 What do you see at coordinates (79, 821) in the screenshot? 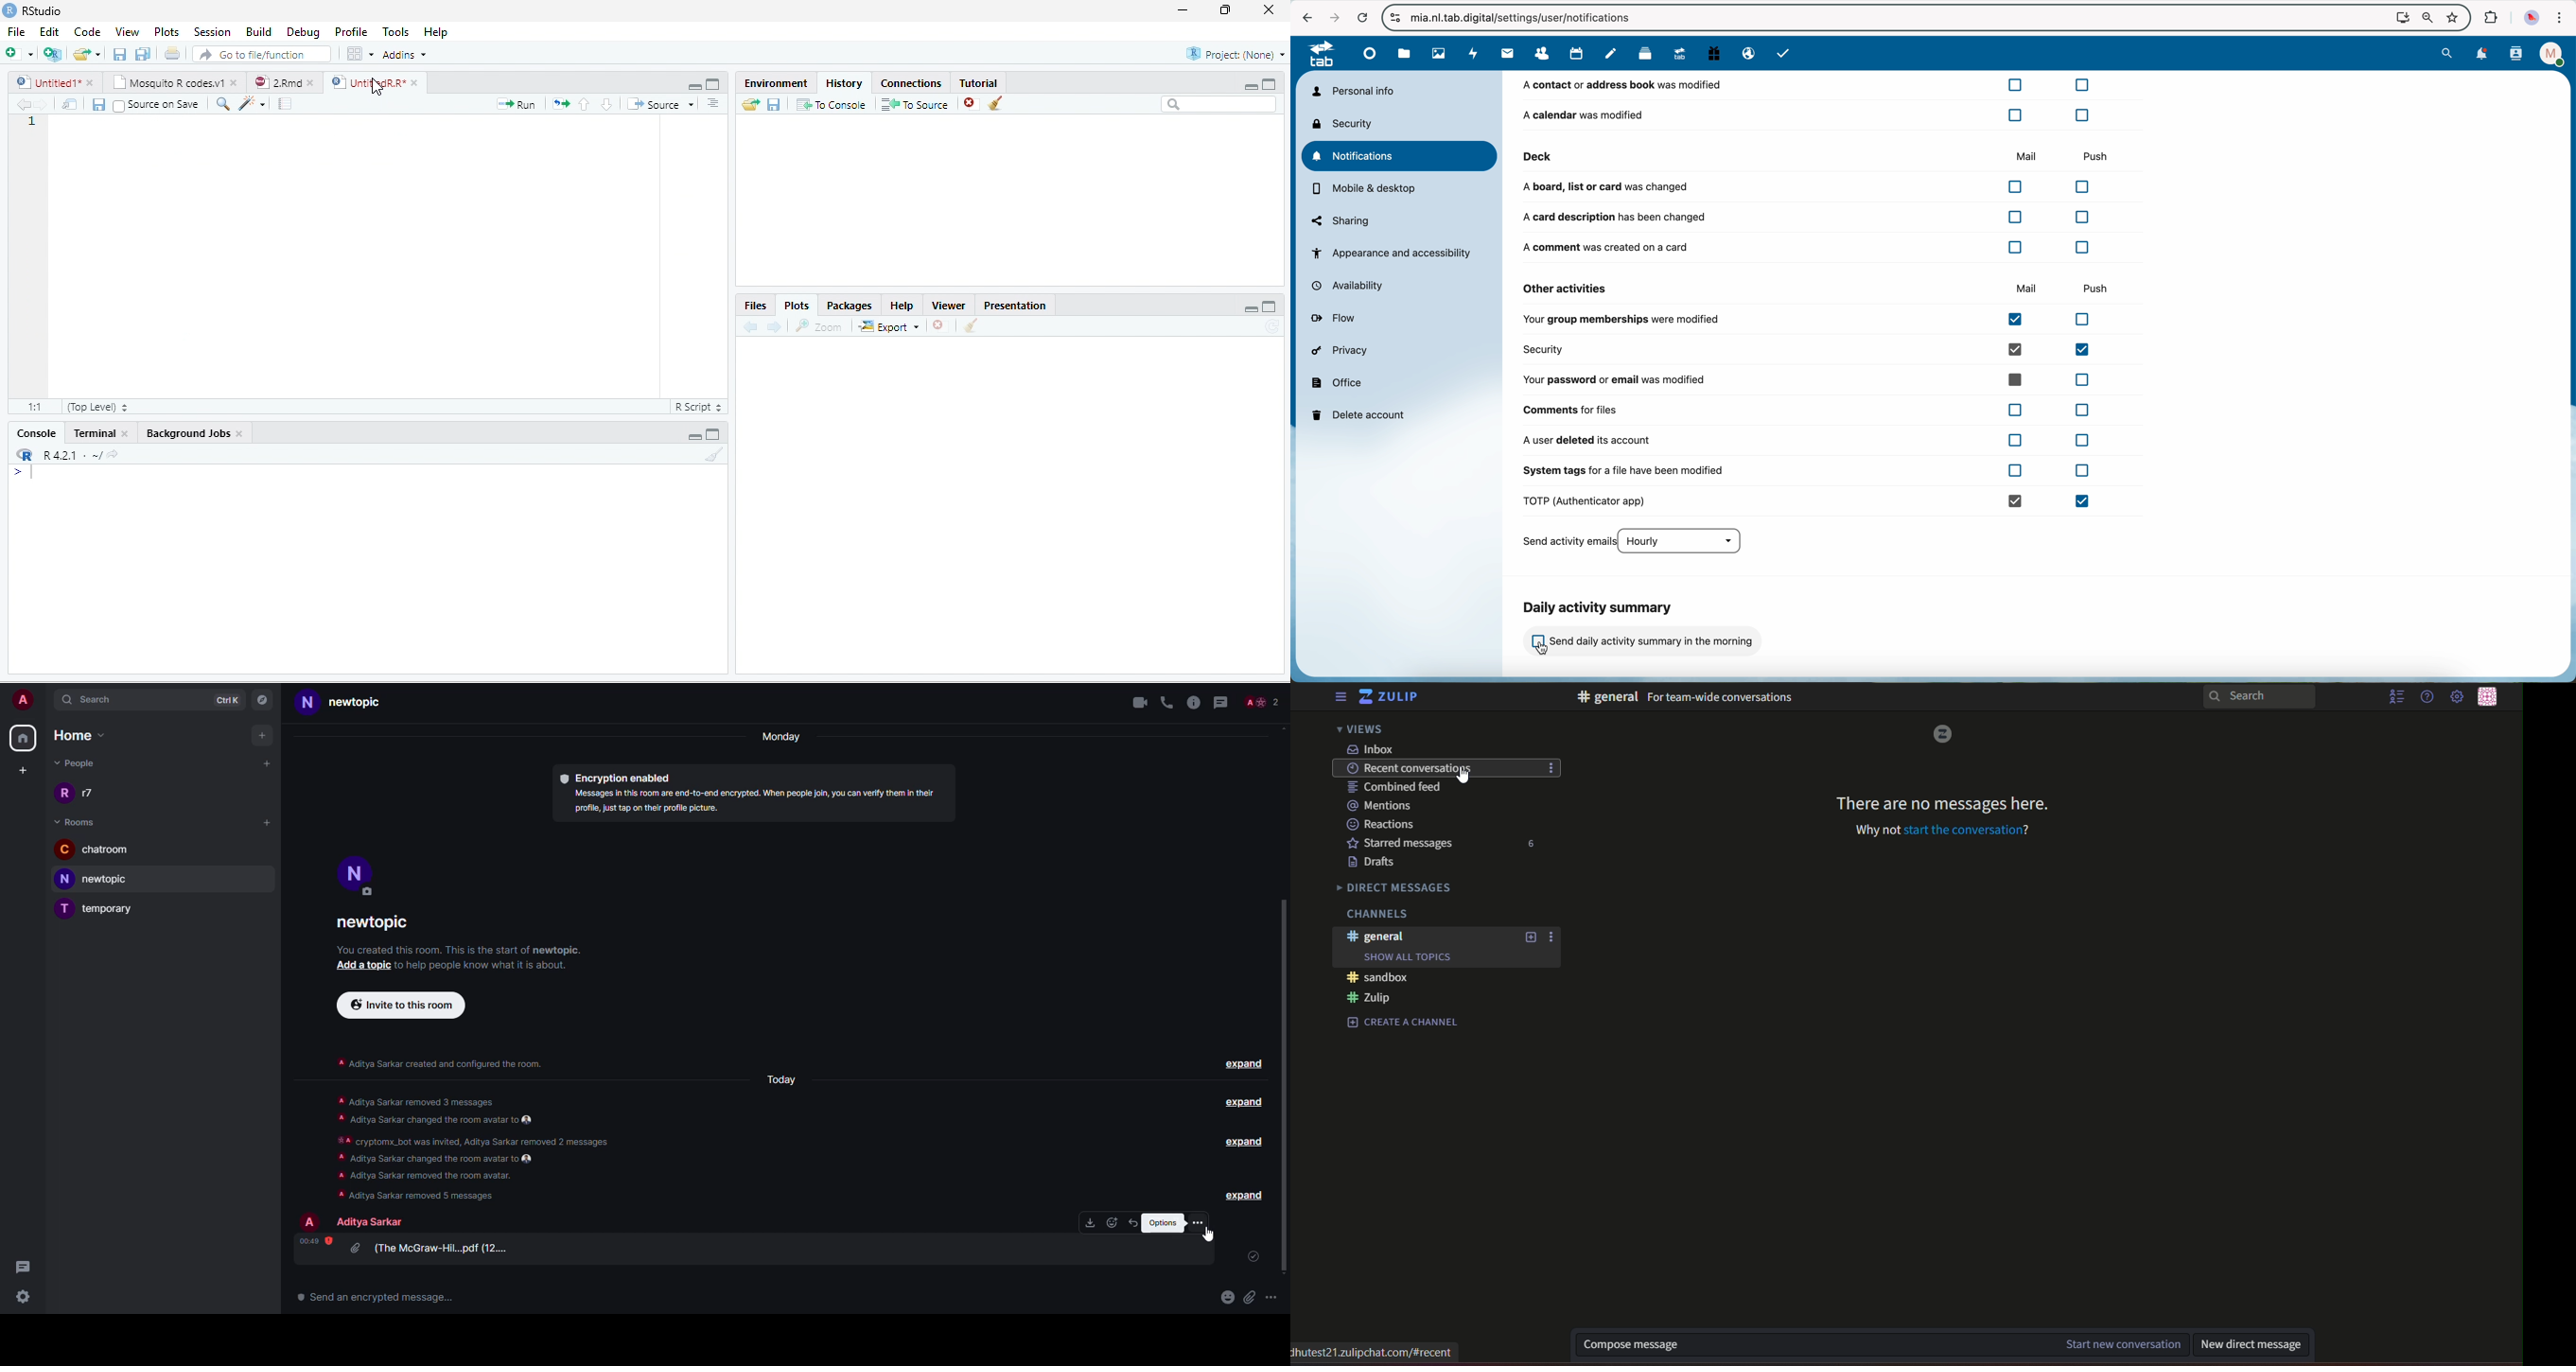
I see `room` at bounding box center [79, 821].